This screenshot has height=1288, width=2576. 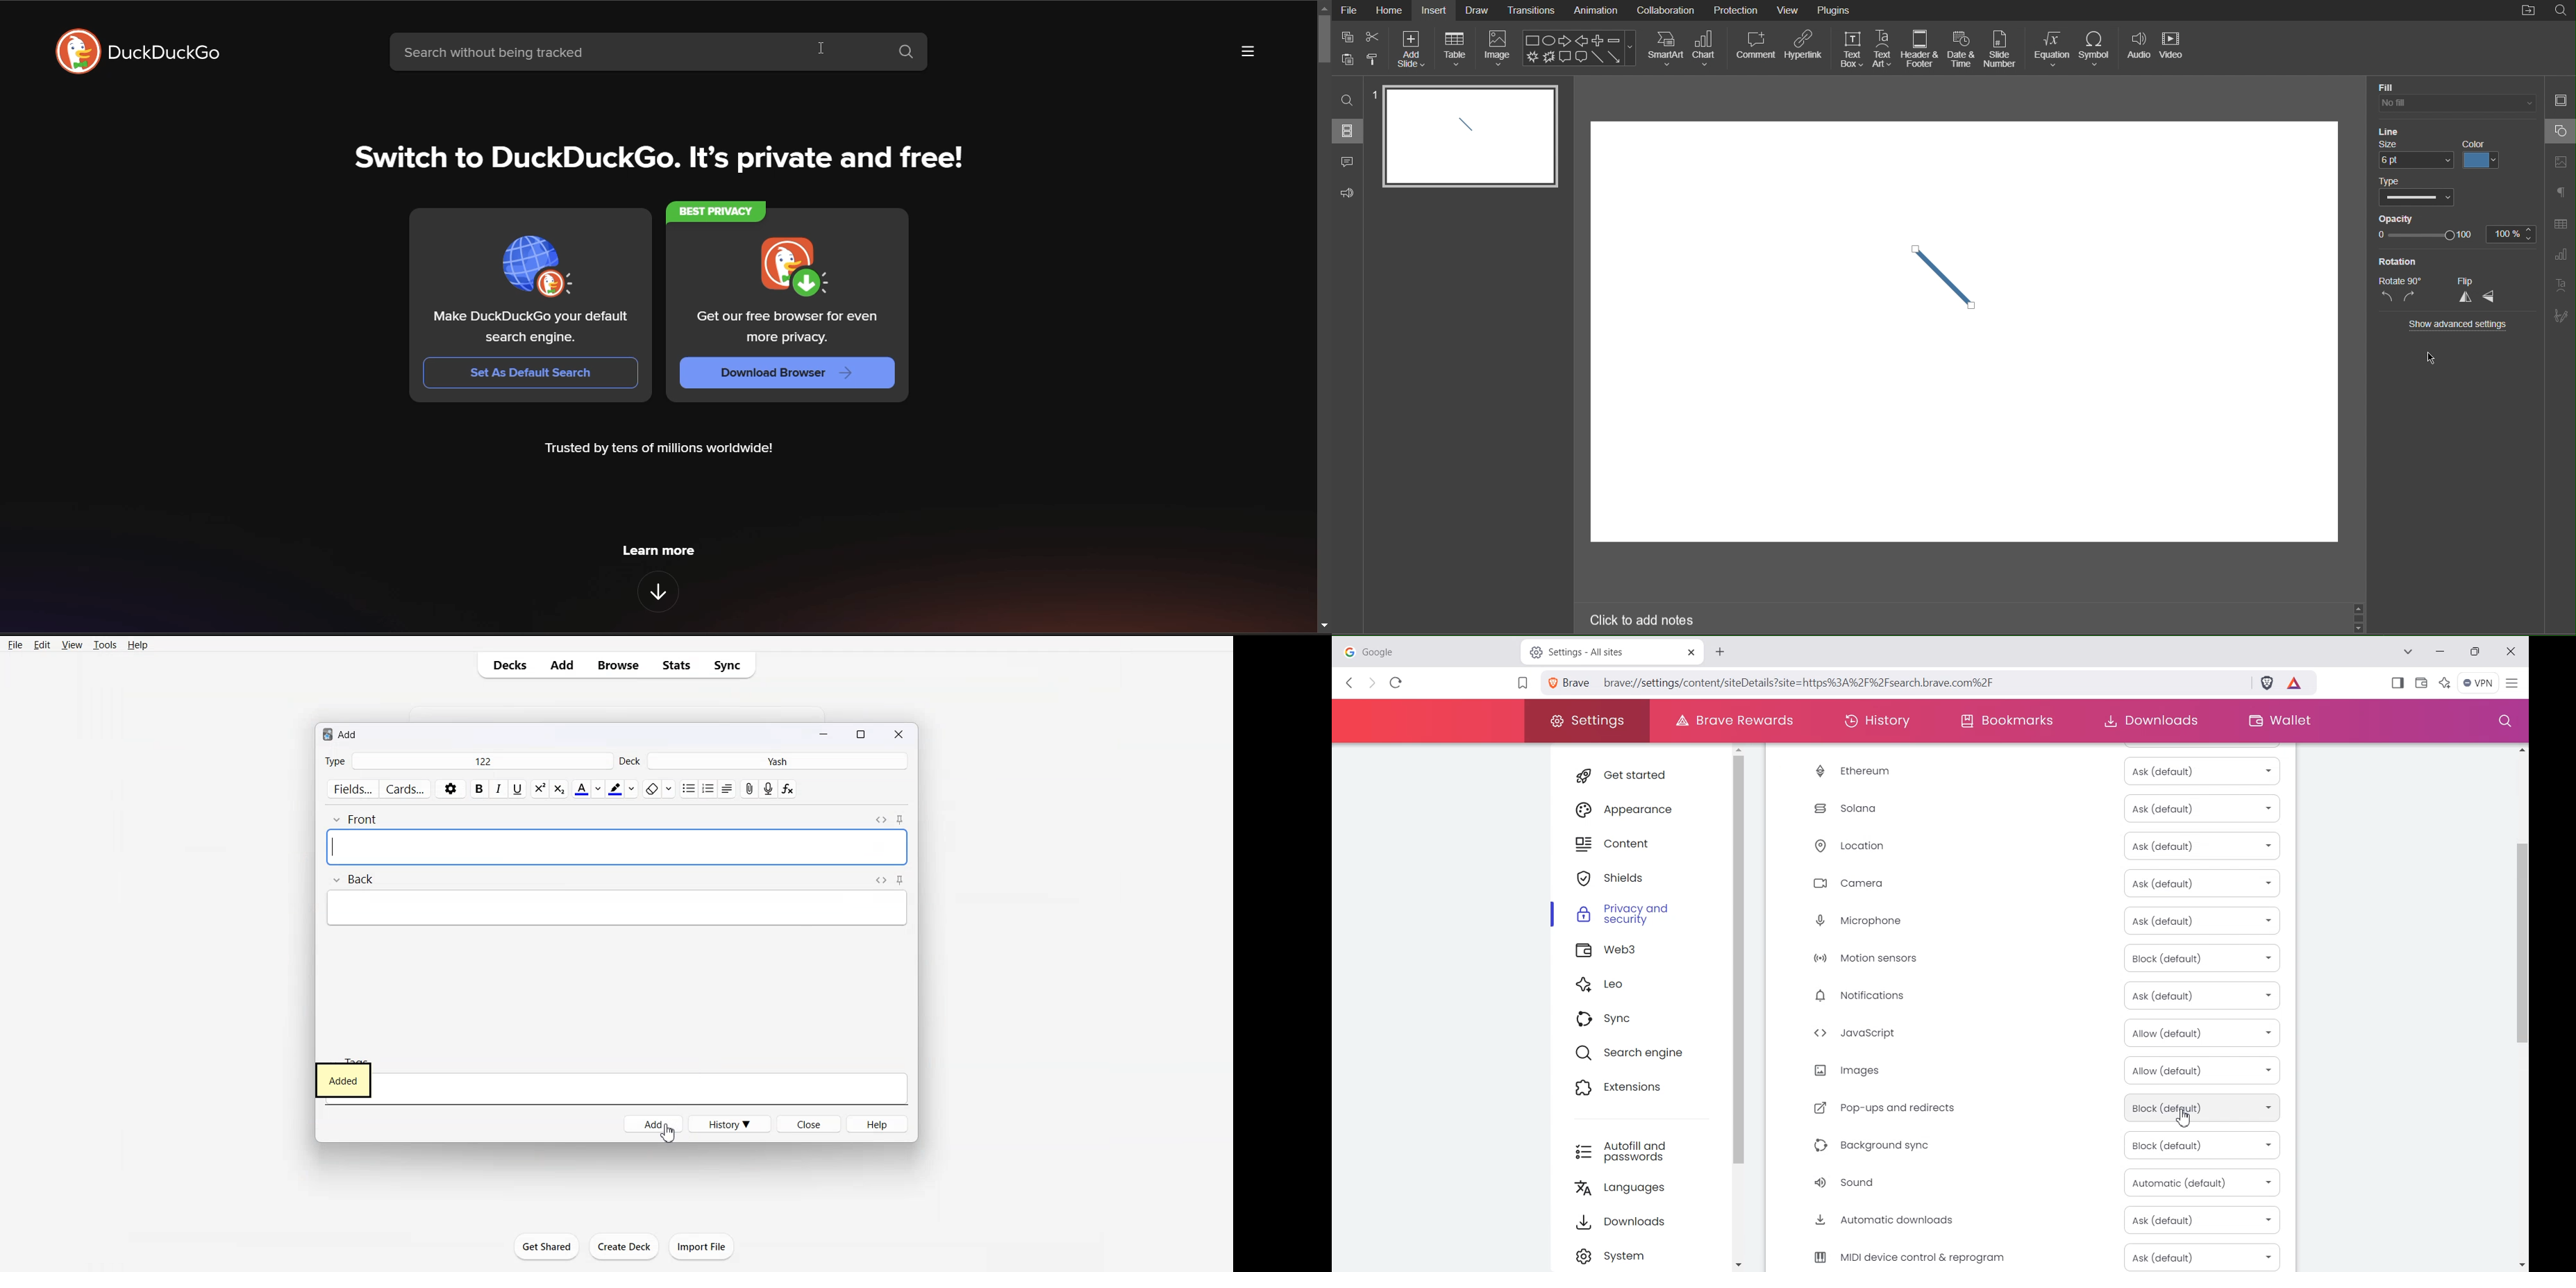 What do you see at coordinates (479, 789) in the screenshot?
I see `Bold` at bounding box center [479, 789].